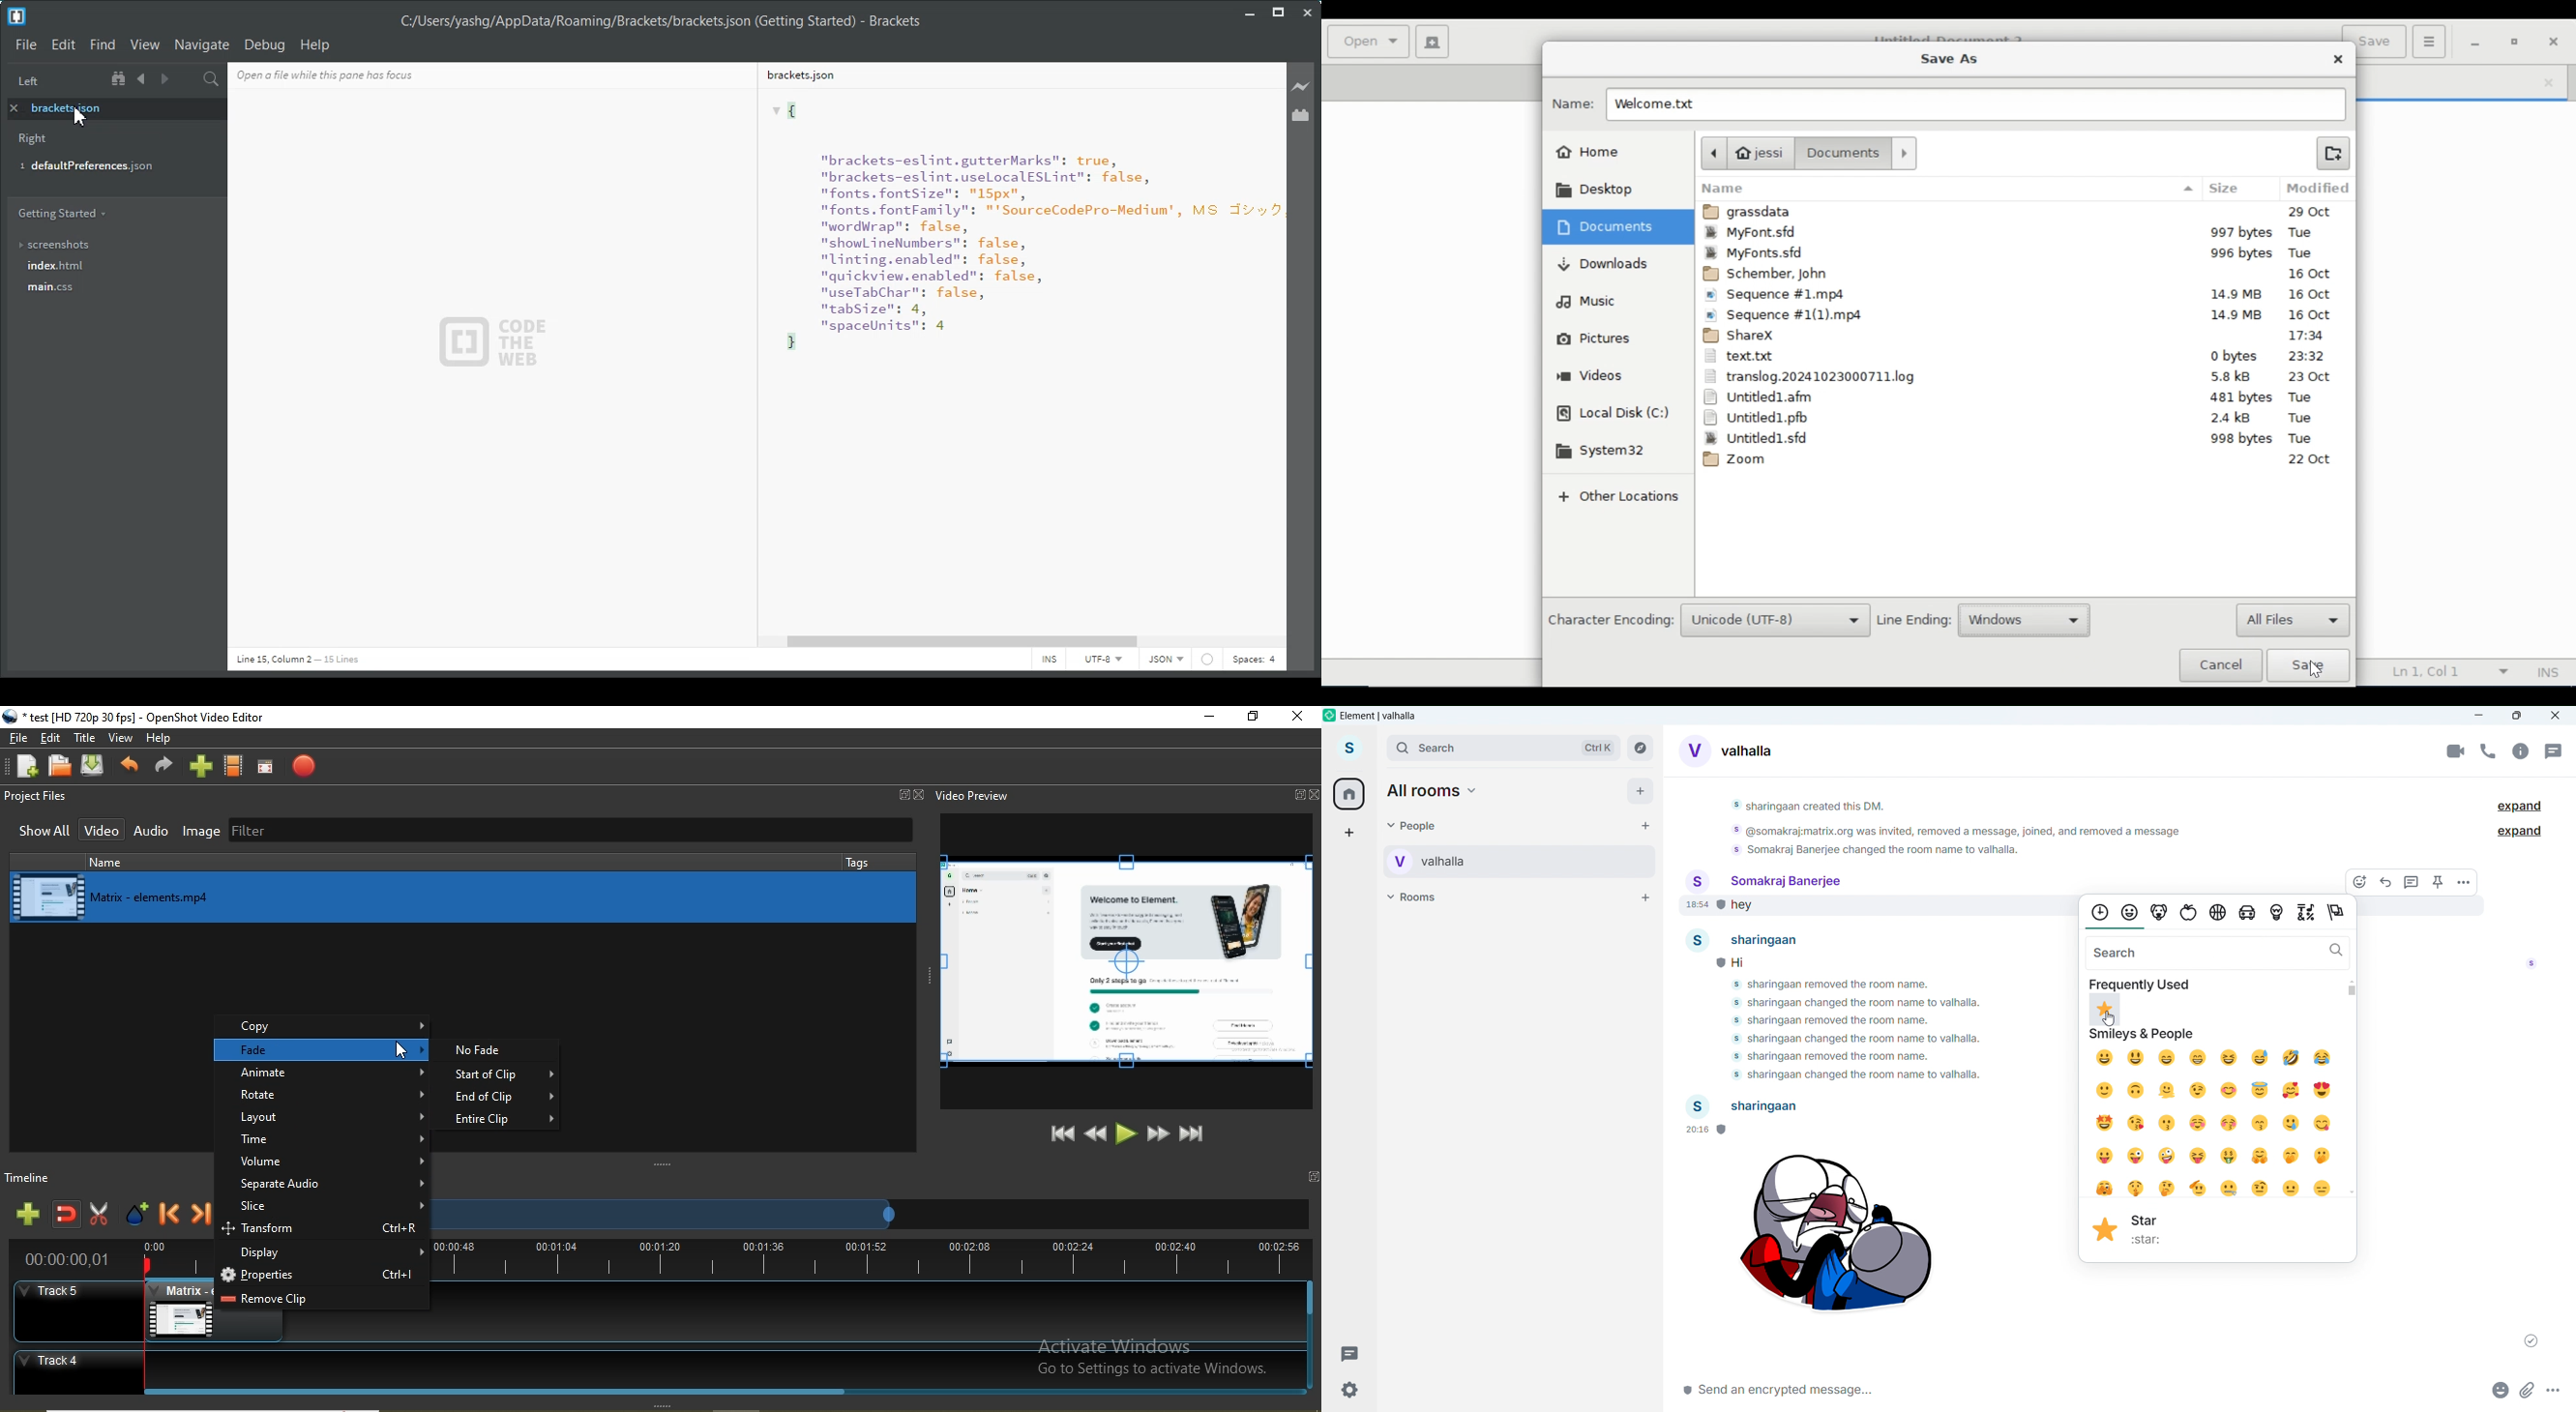  What do you see at coordinates (2020, 438) in the screenshot?
I see `Untitled1.sfd` at bounding box center [2020, 438].